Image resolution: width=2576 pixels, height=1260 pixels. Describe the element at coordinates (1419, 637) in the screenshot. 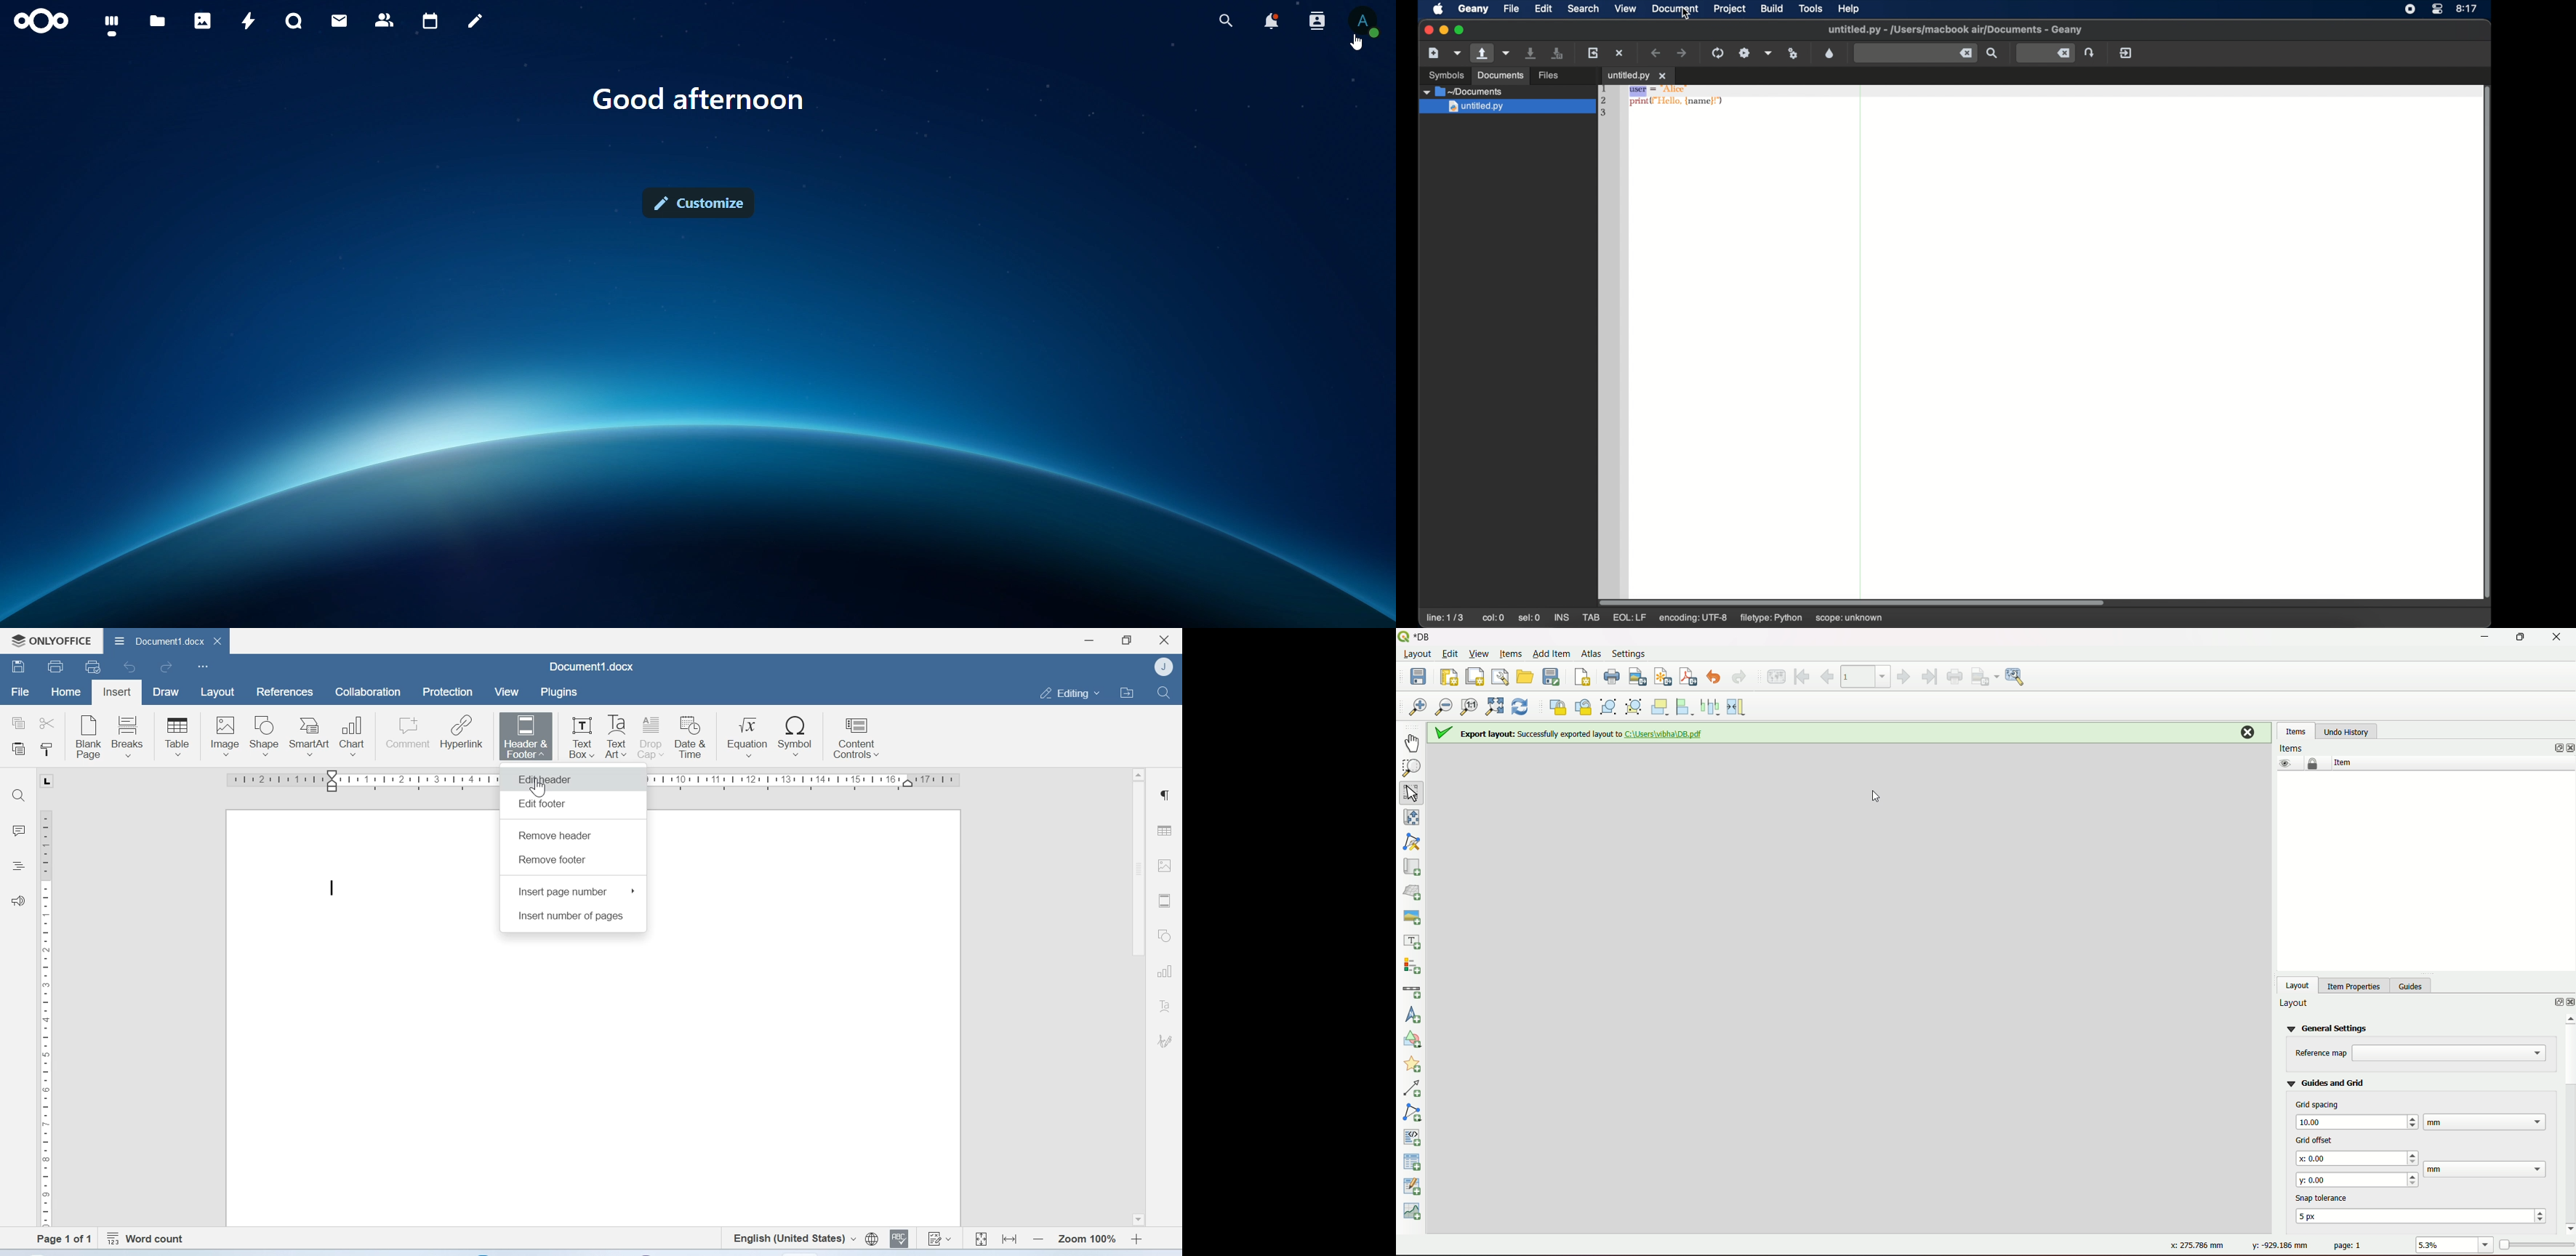

I see `Name and logo` at that location.